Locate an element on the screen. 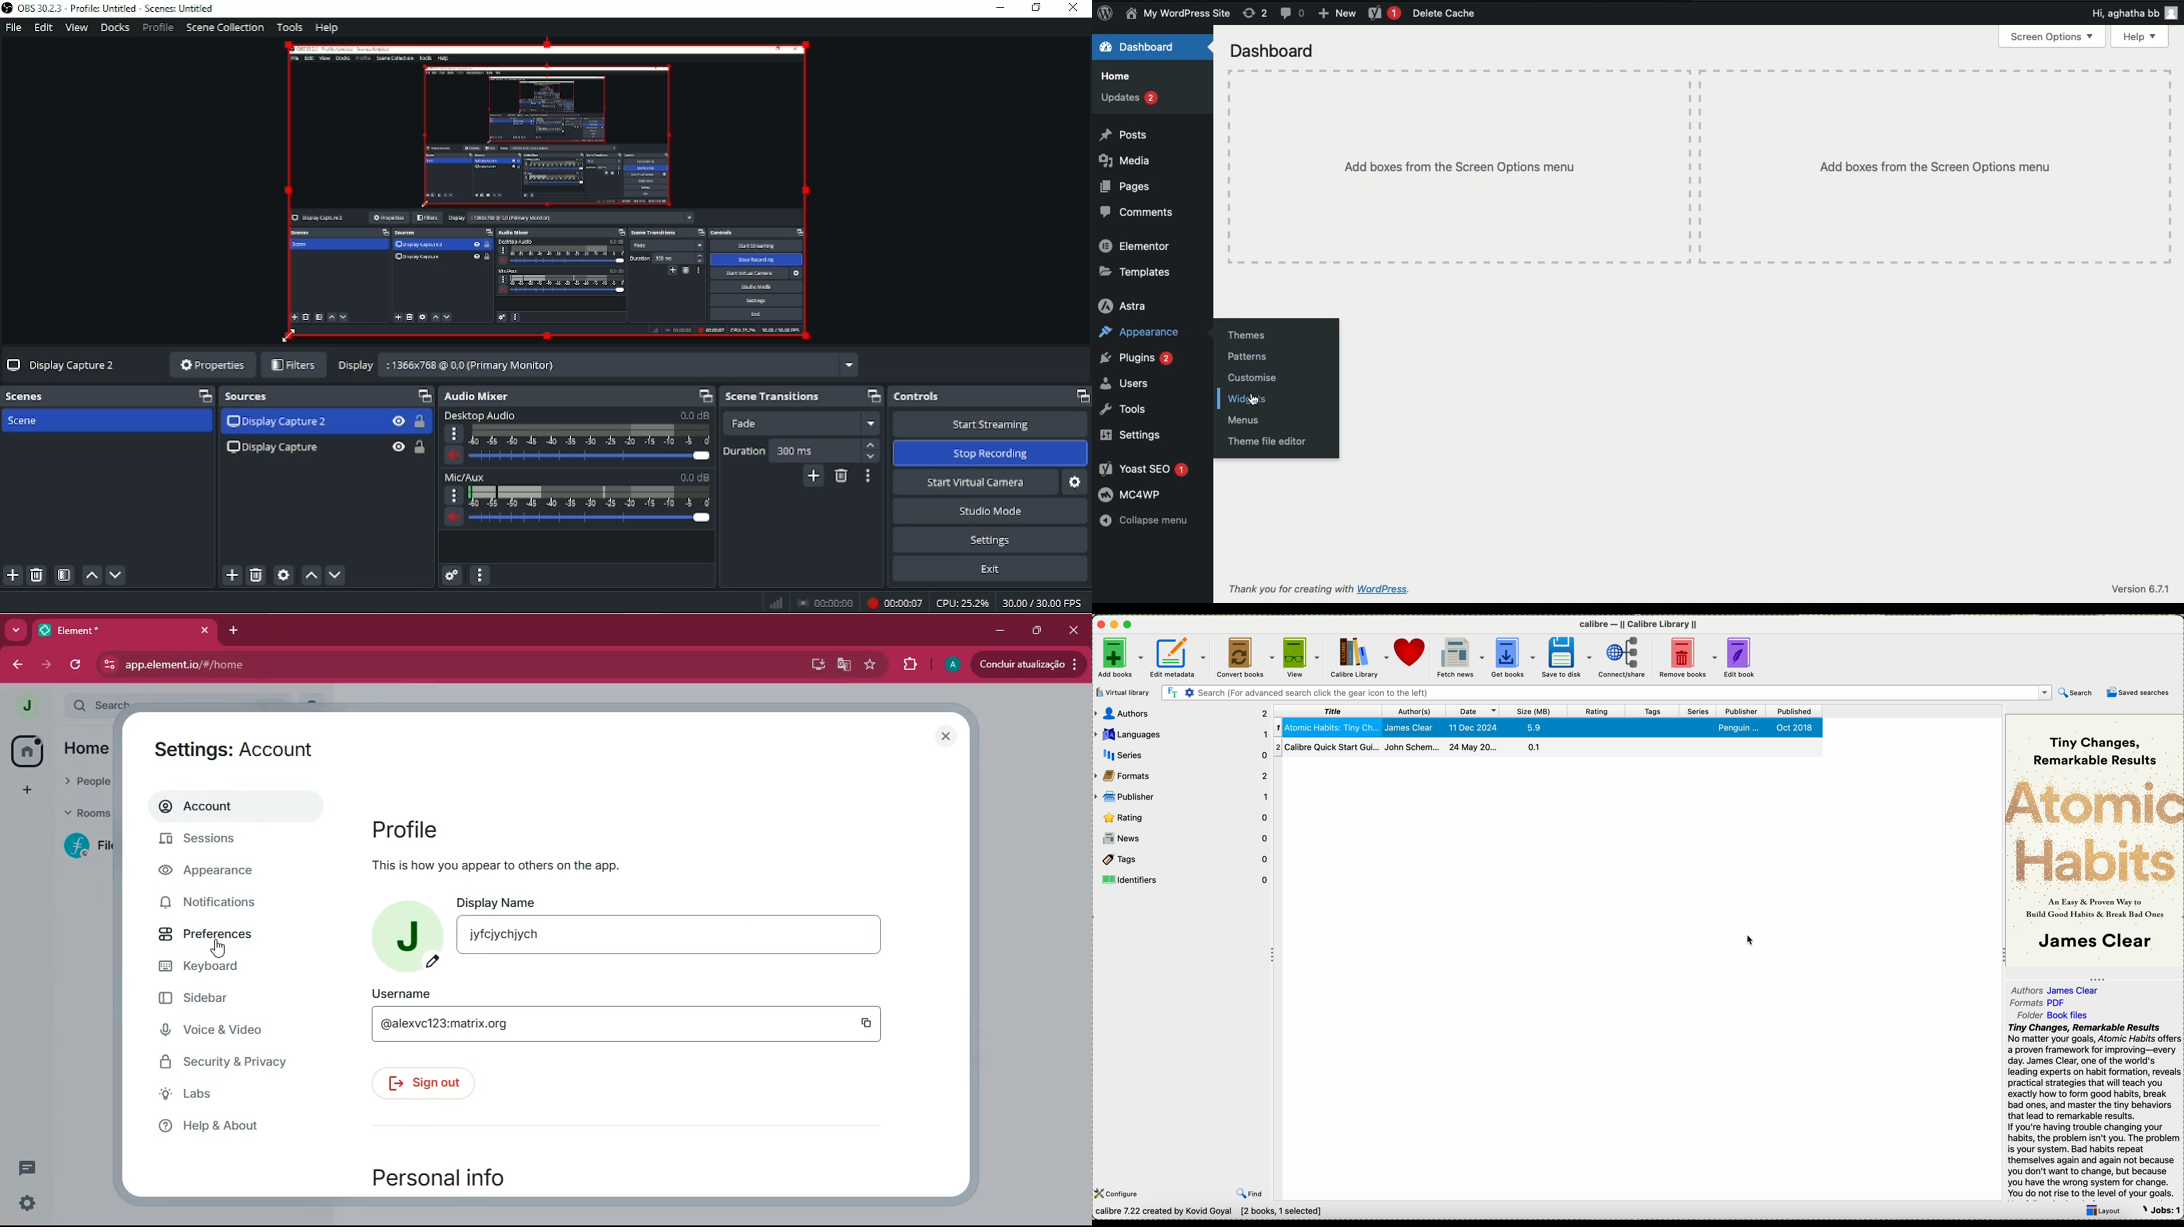  Settings is located at coordinates (992, 539).